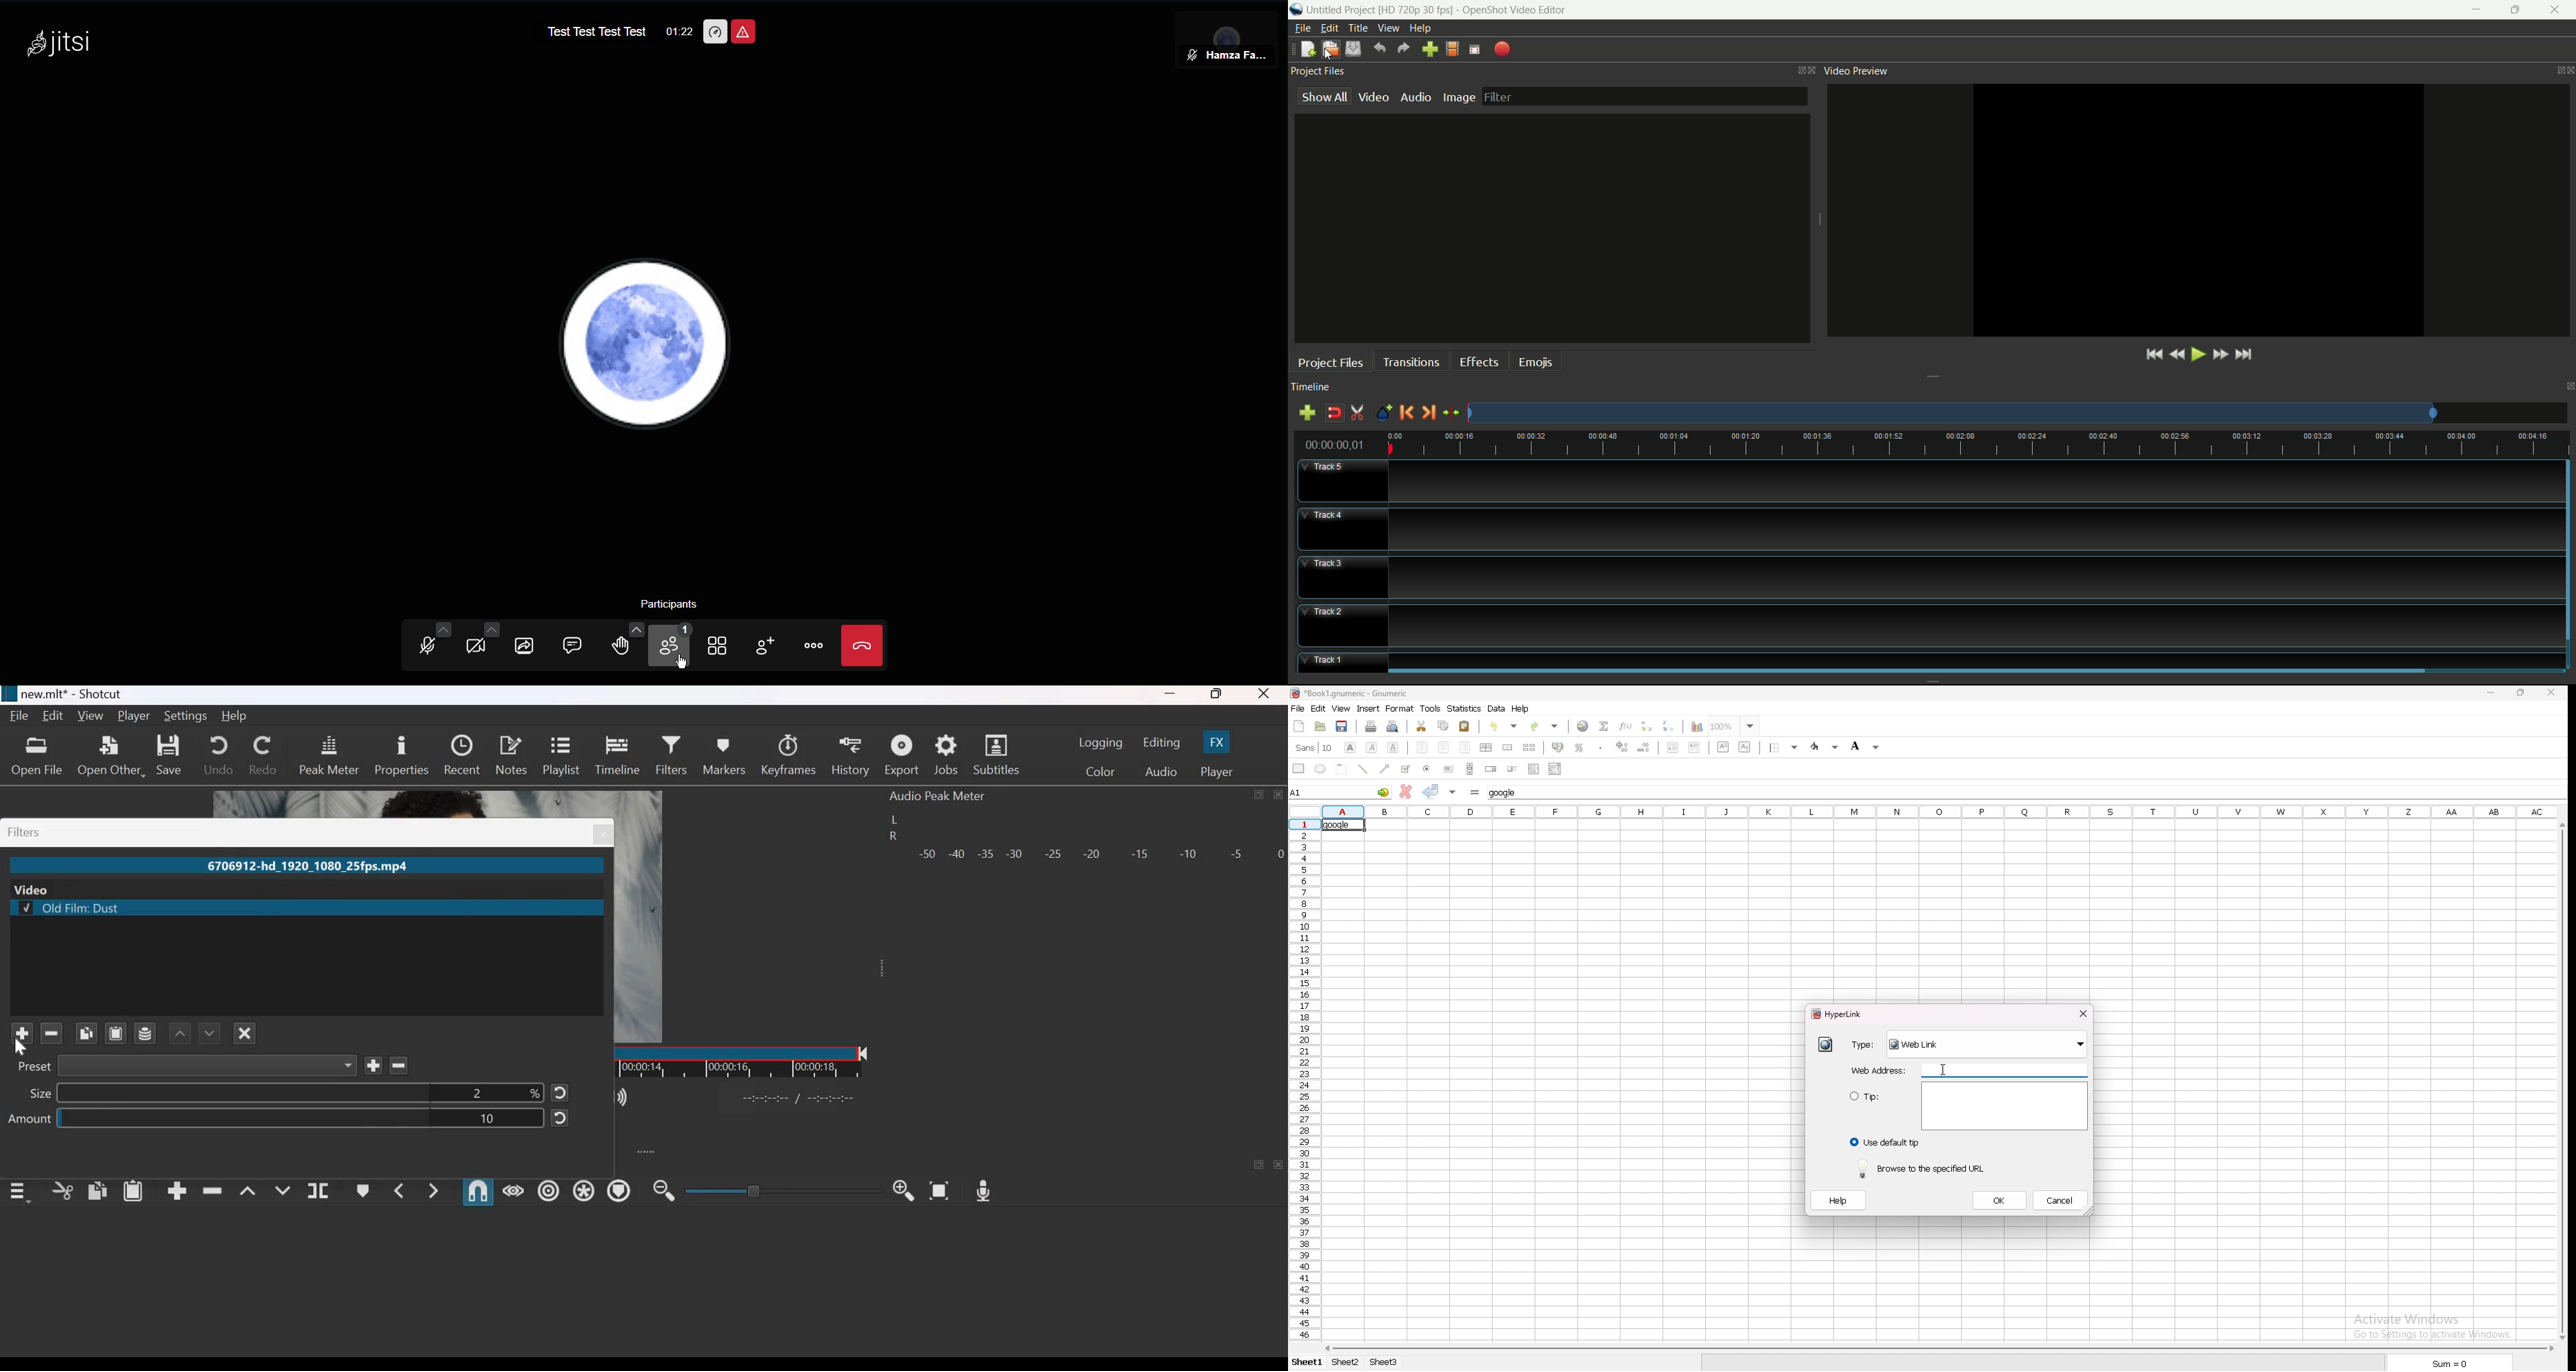 The width and height of the screenshot is (2576, 1372). What do you see at coordinates (1647, 726) in the screenshot?
I see `sort ascending` at bounding box center [1647, 726].